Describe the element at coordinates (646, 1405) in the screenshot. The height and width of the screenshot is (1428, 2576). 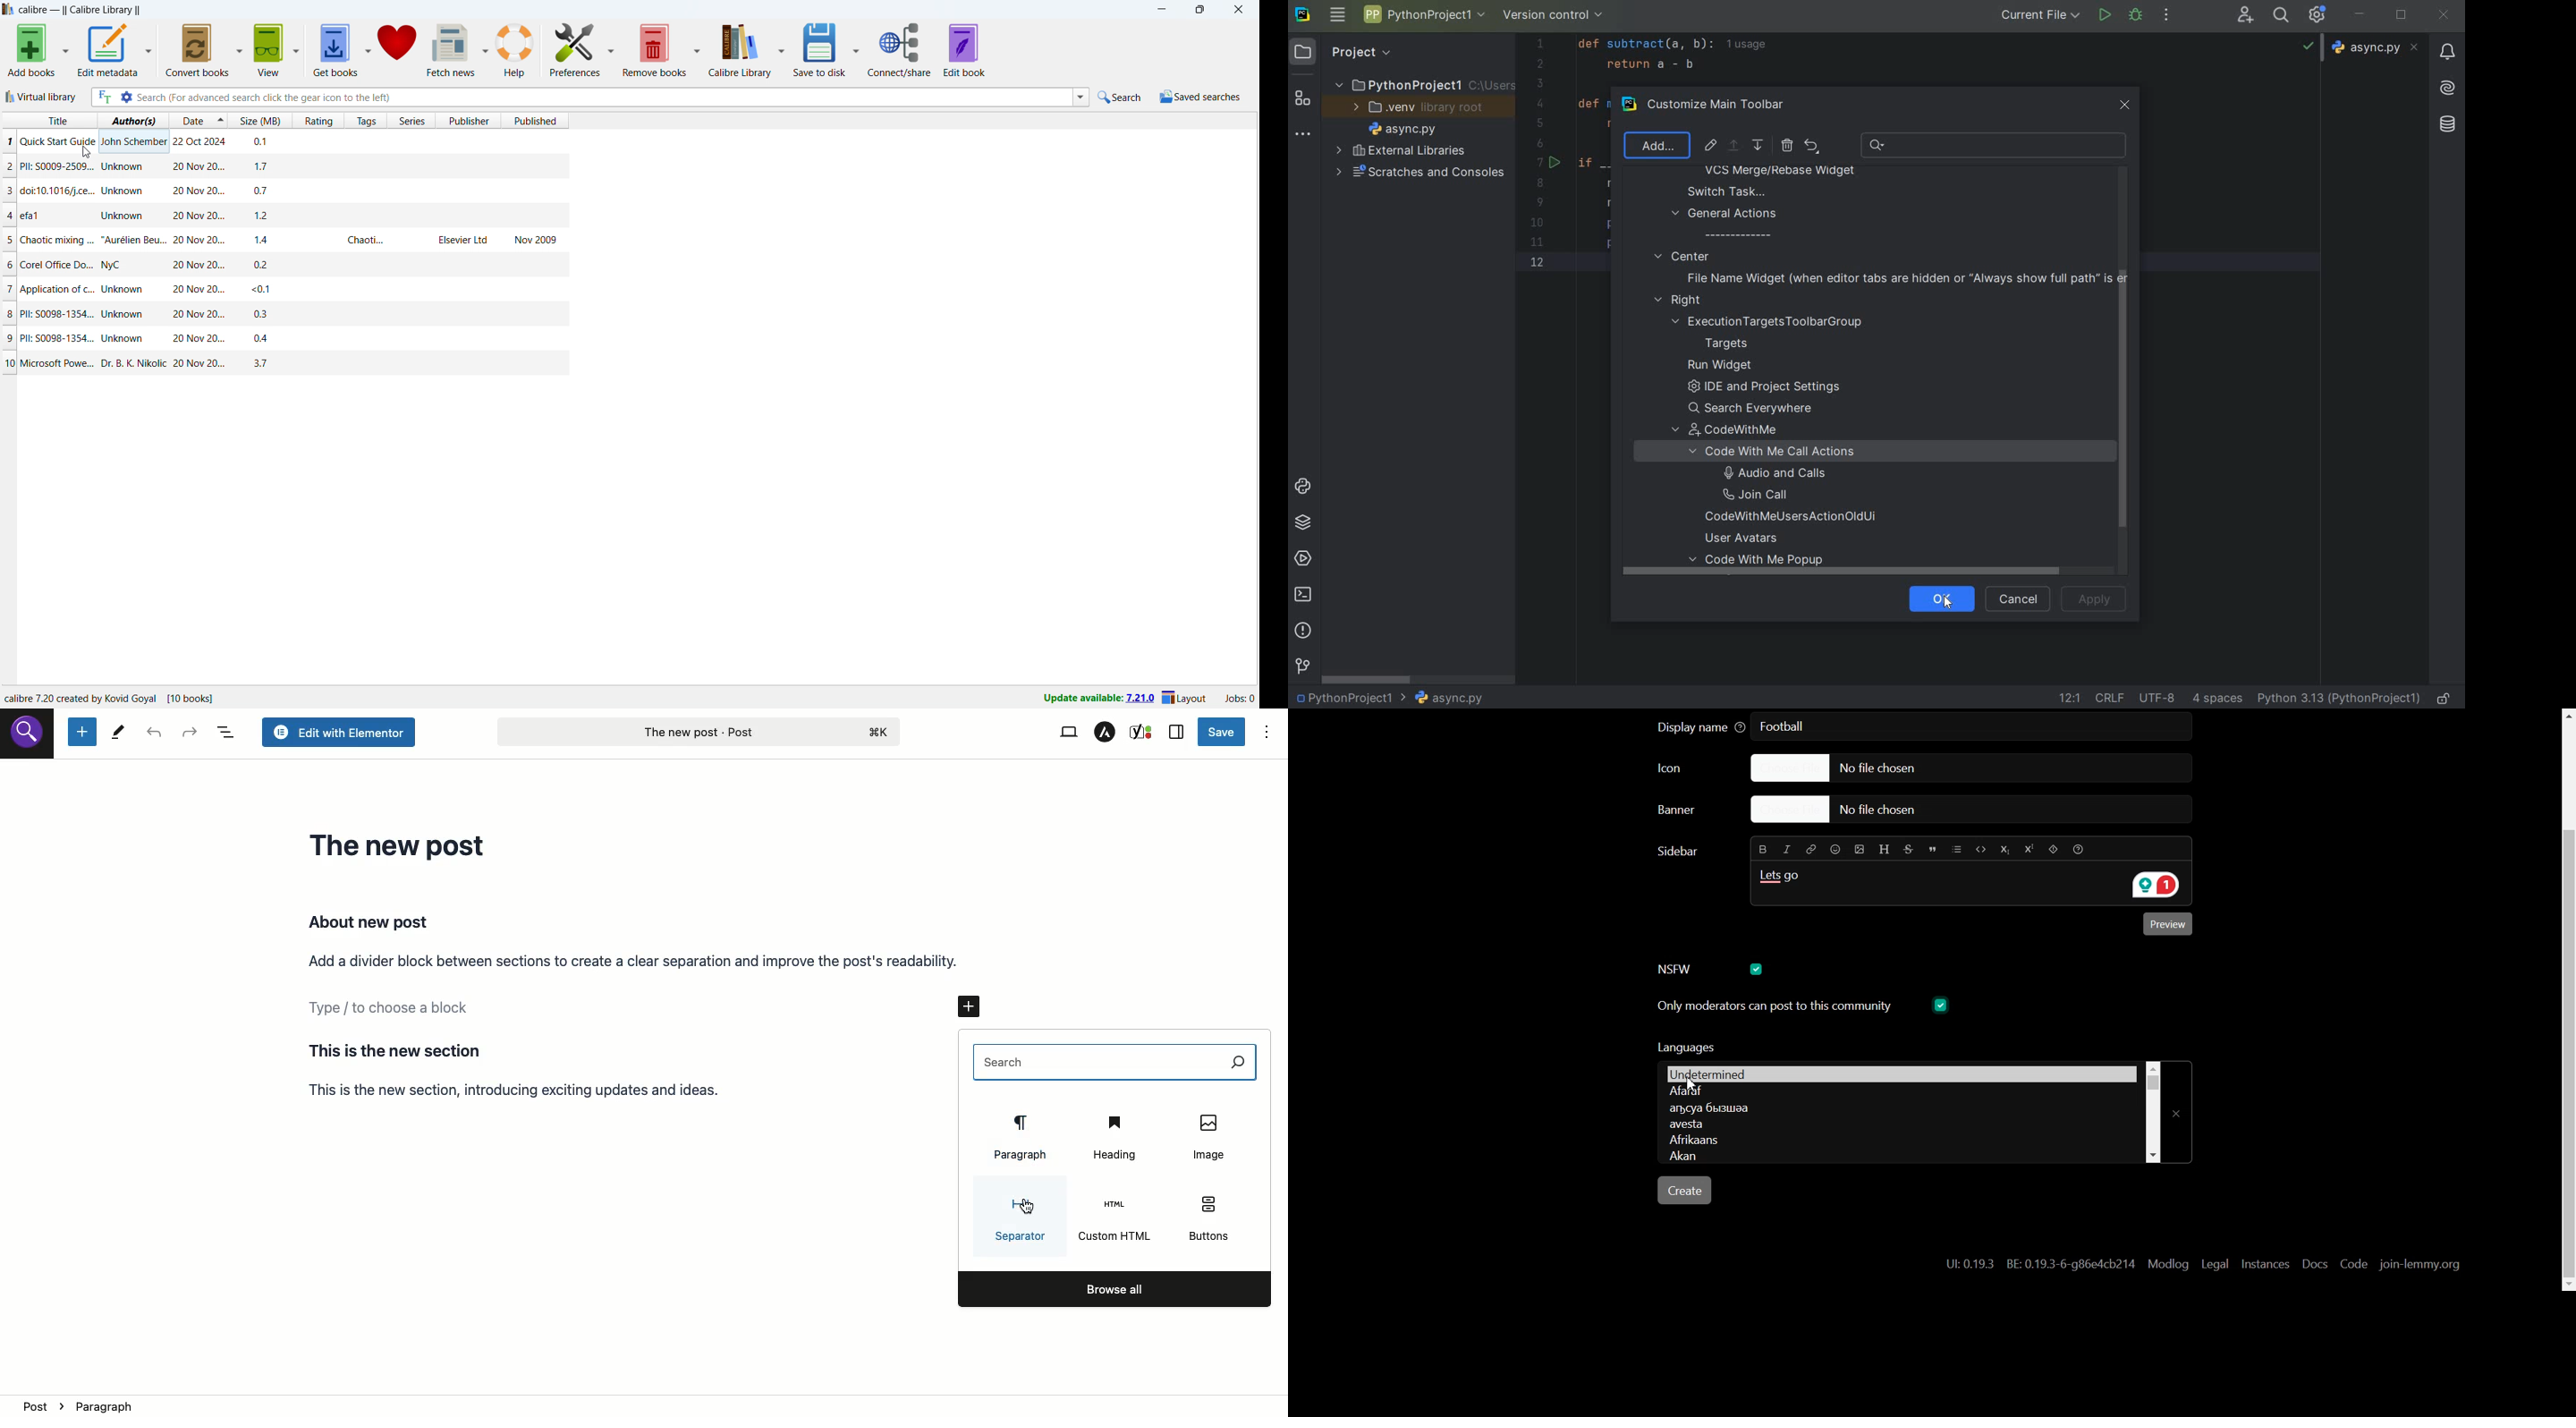
I see `Location` at that location.